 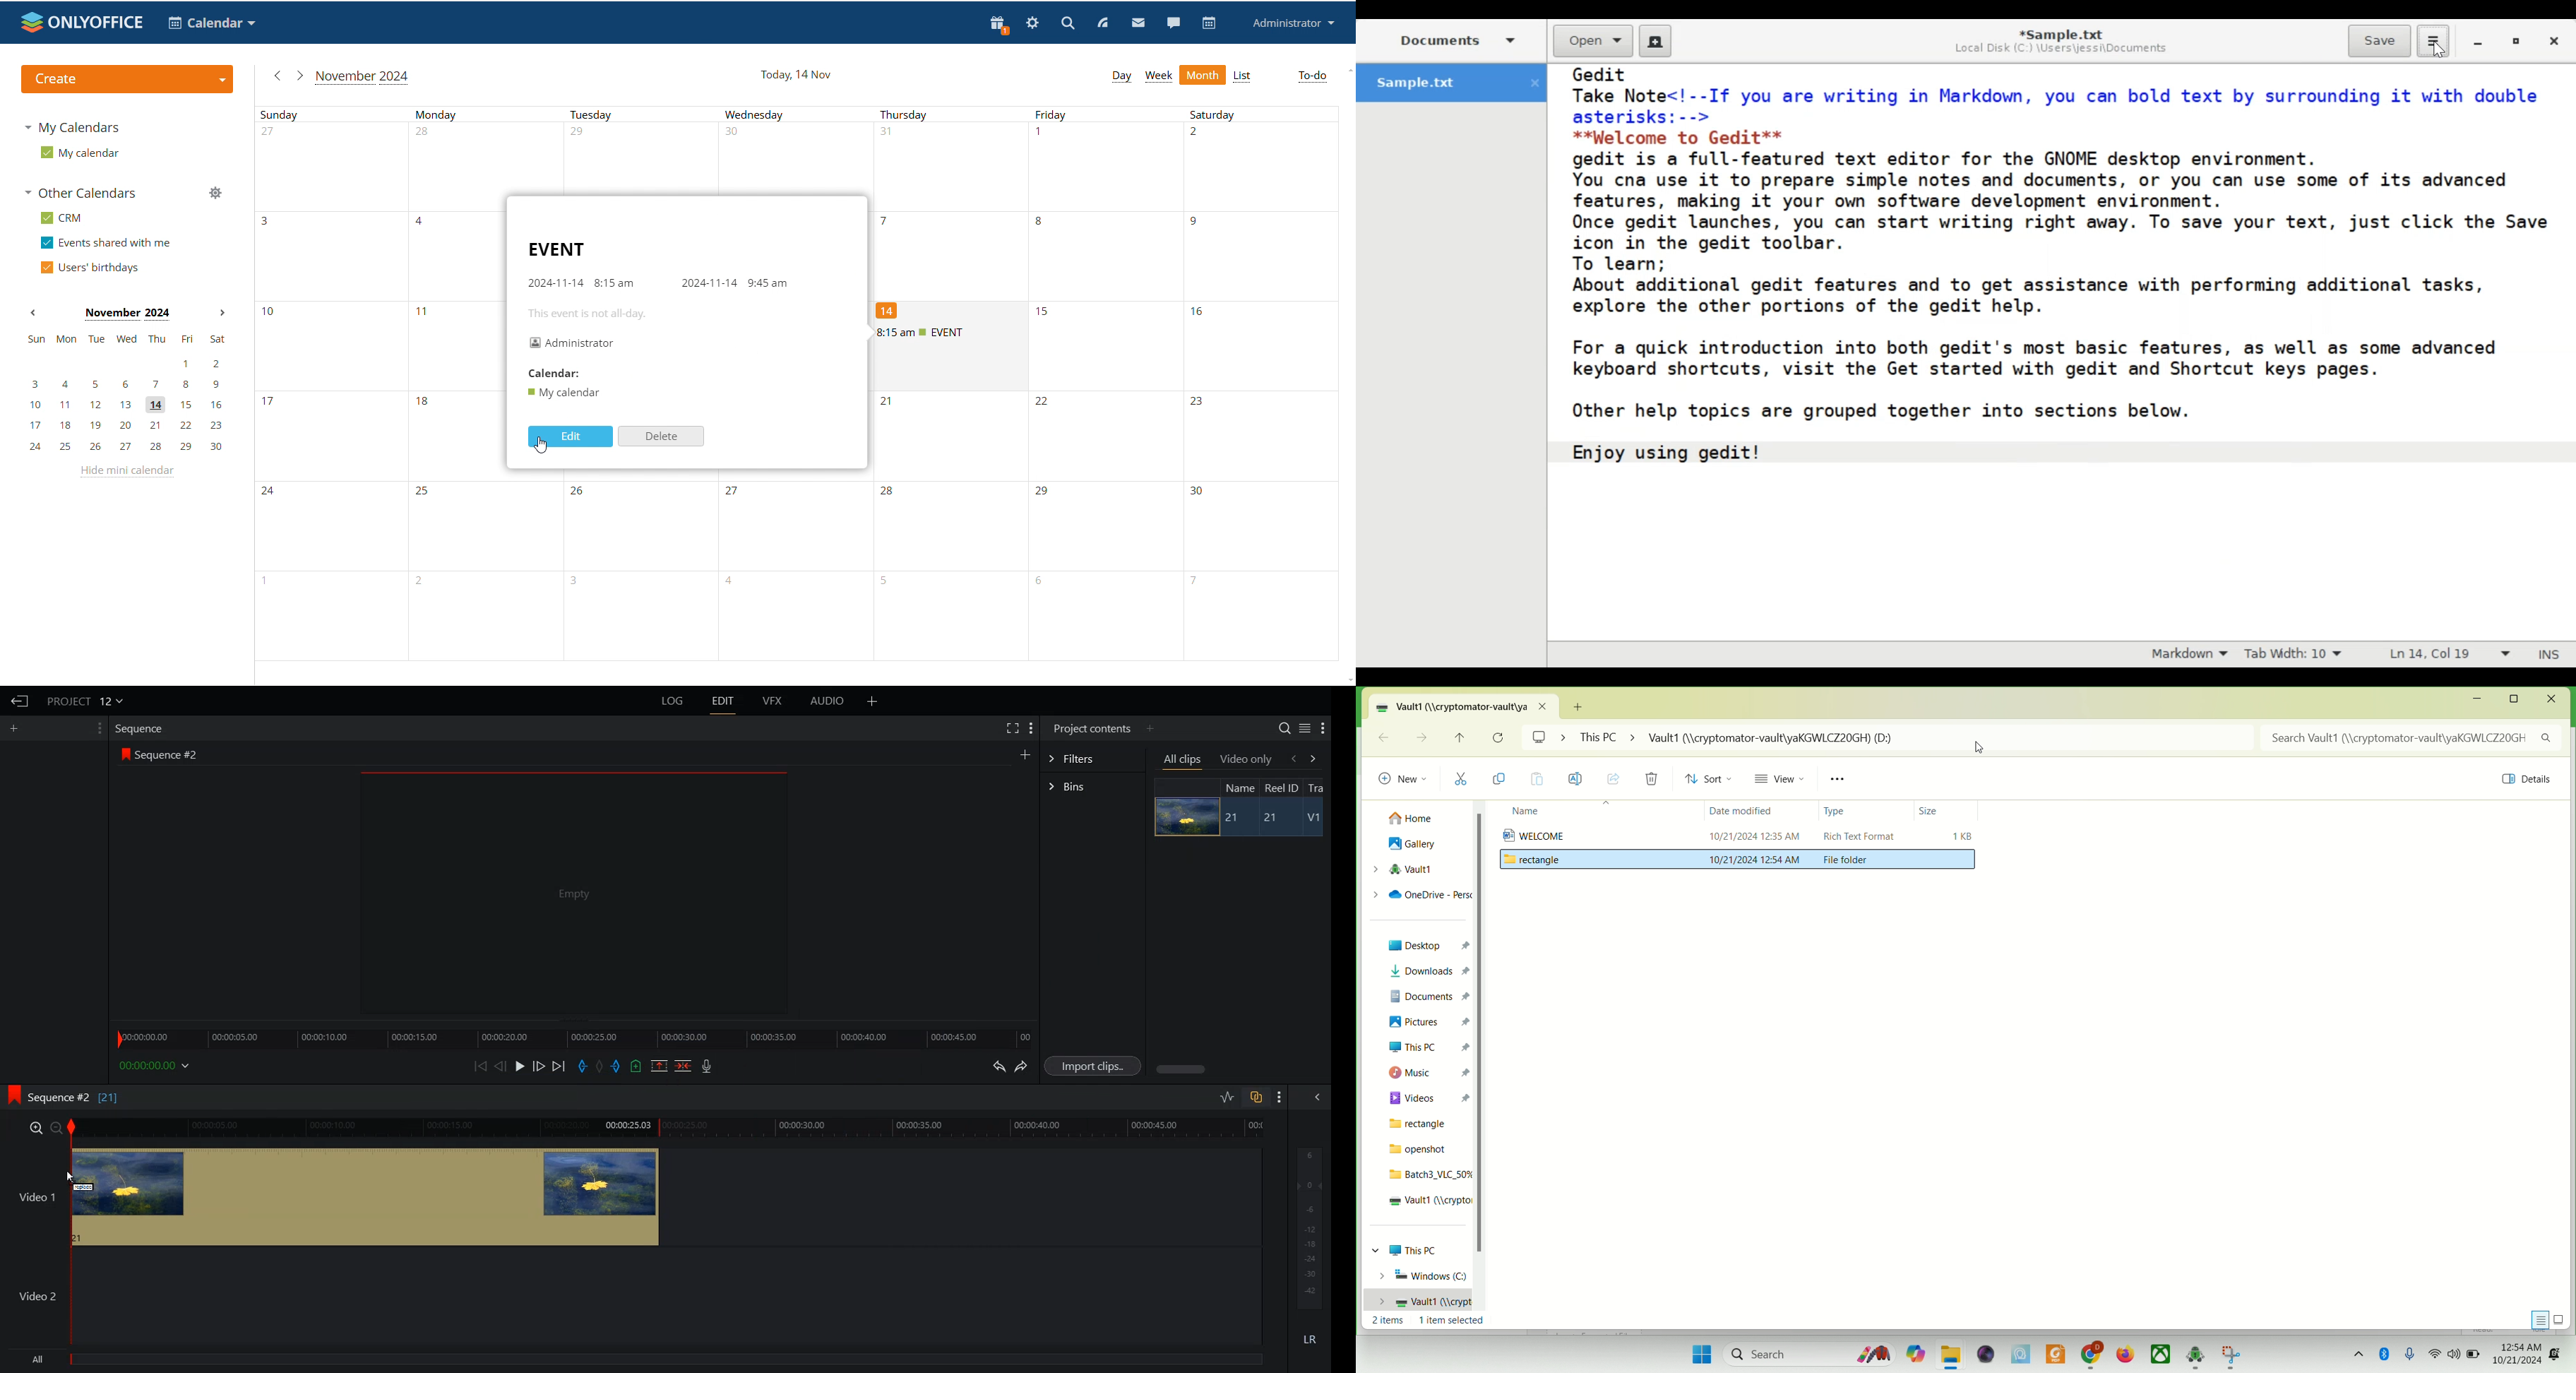 I want to click on other calendars, so click(x=83, y=192).